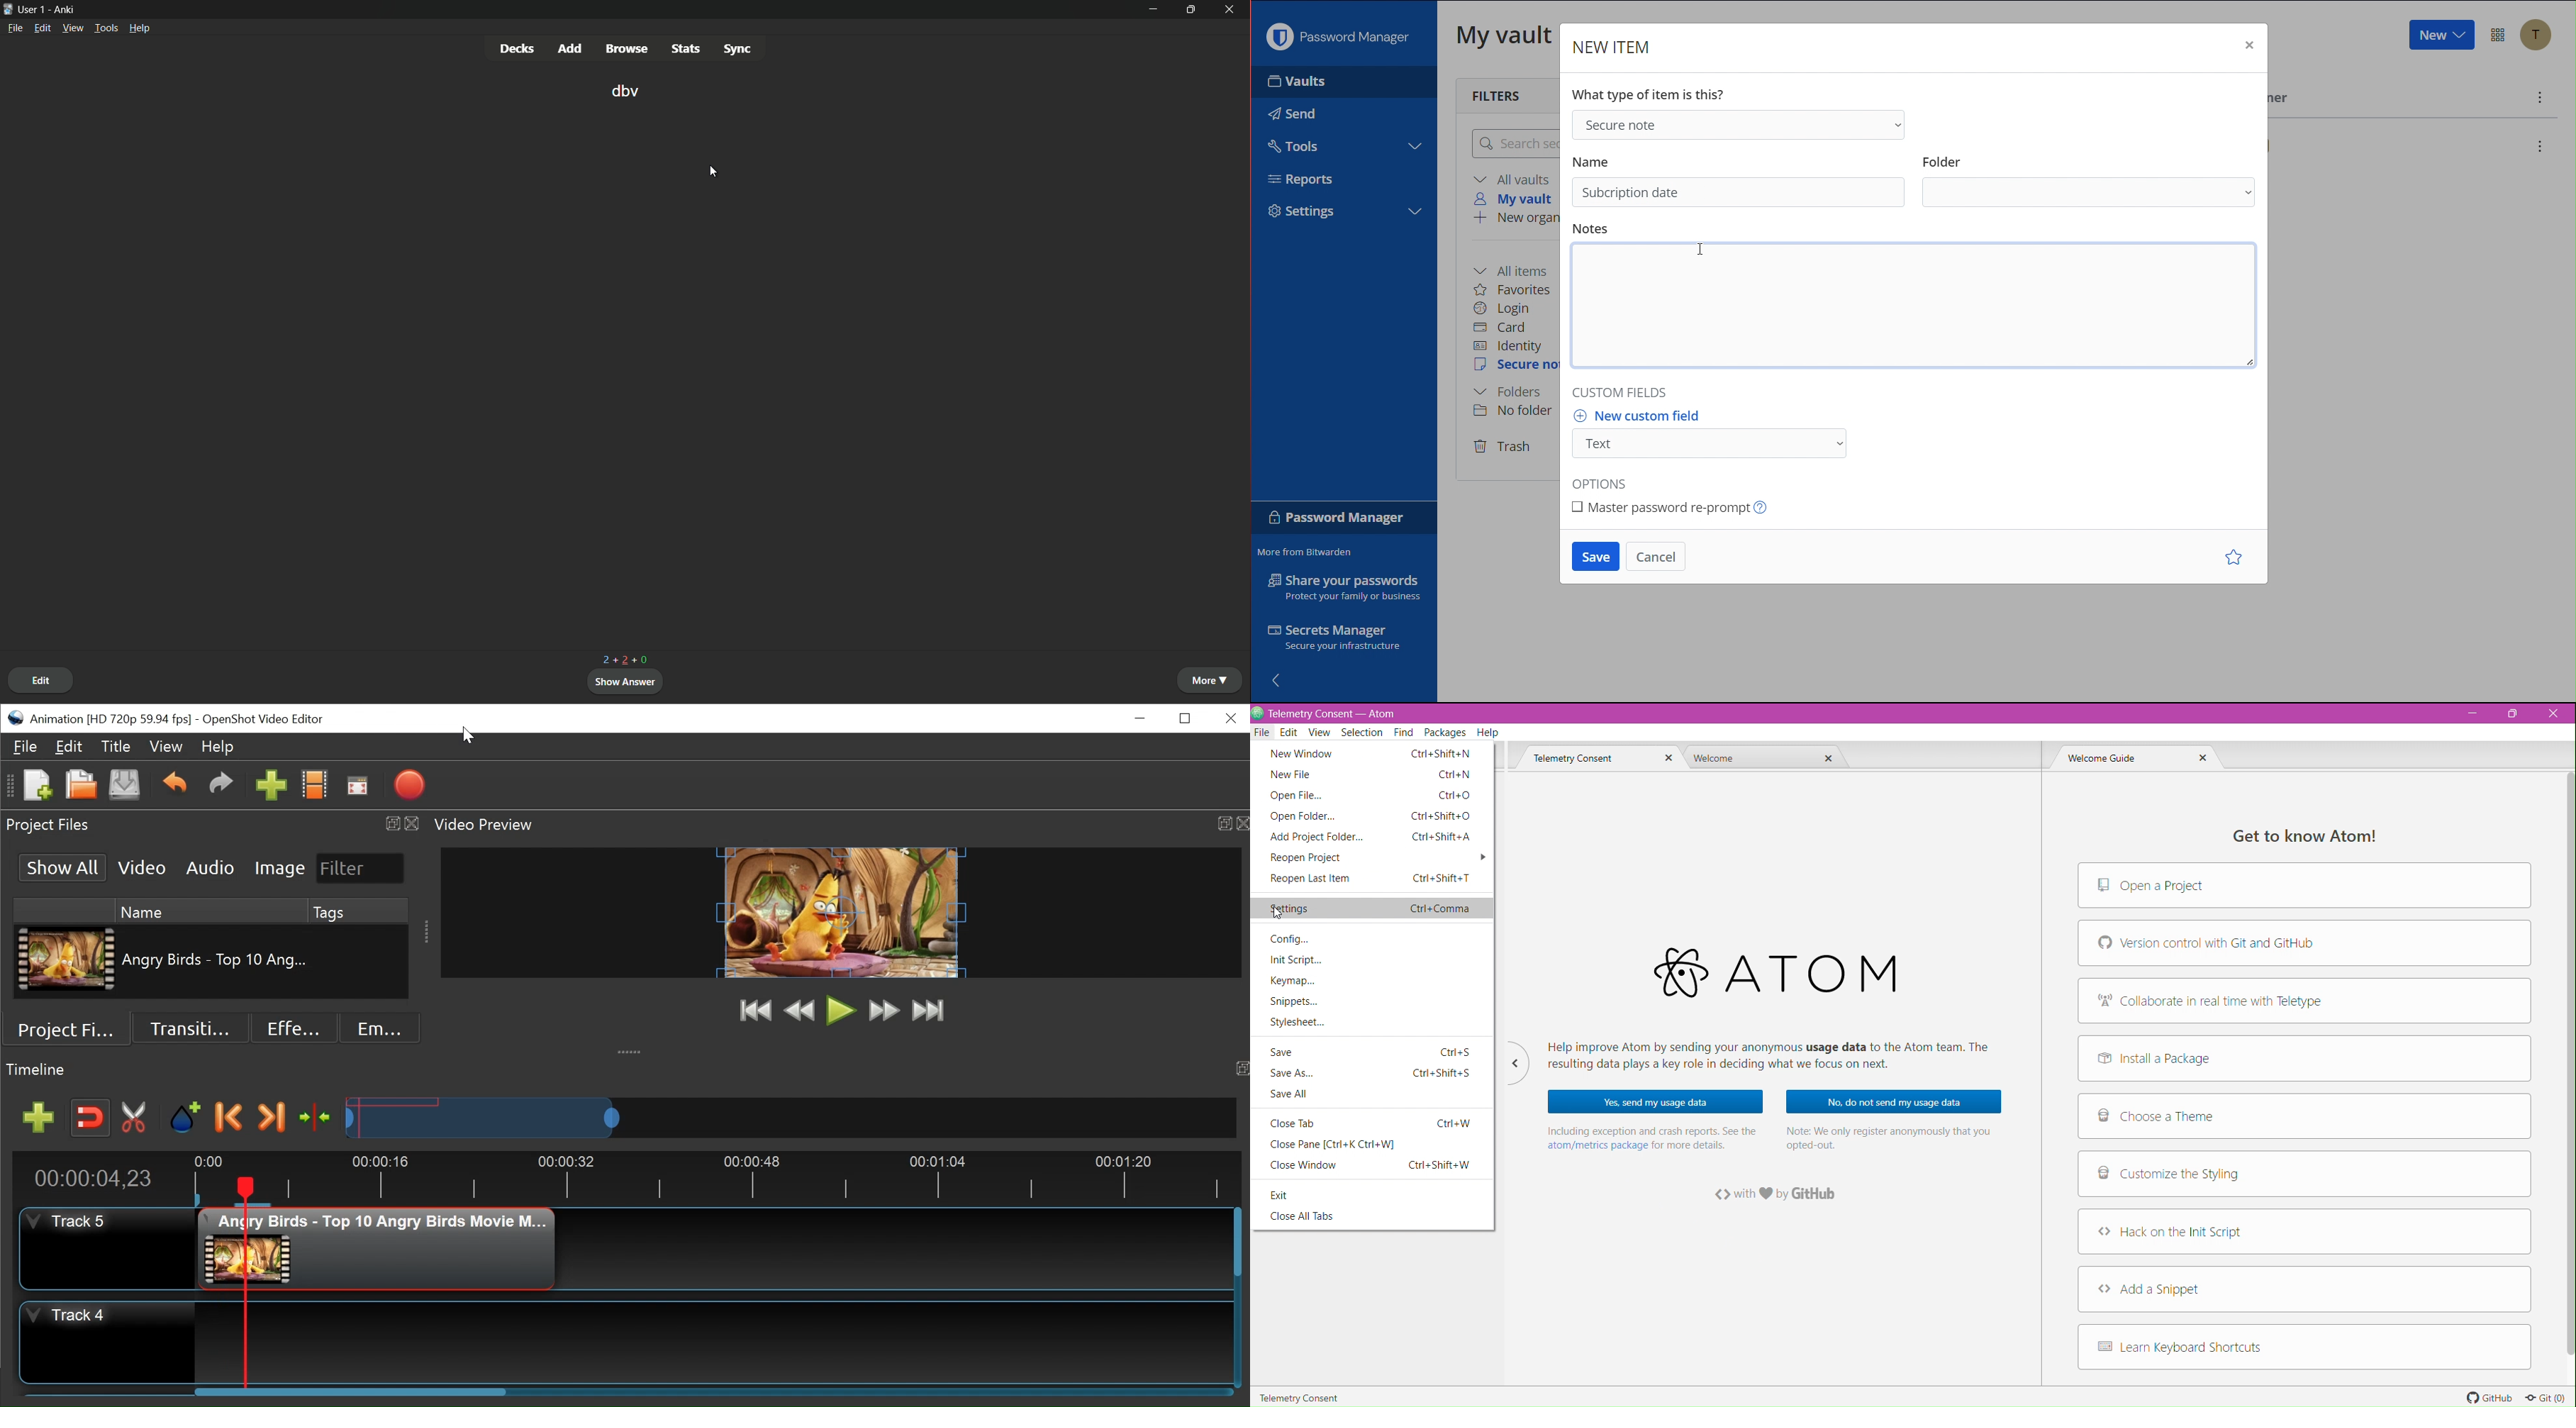  I want to click on more, so click(1212, 680).